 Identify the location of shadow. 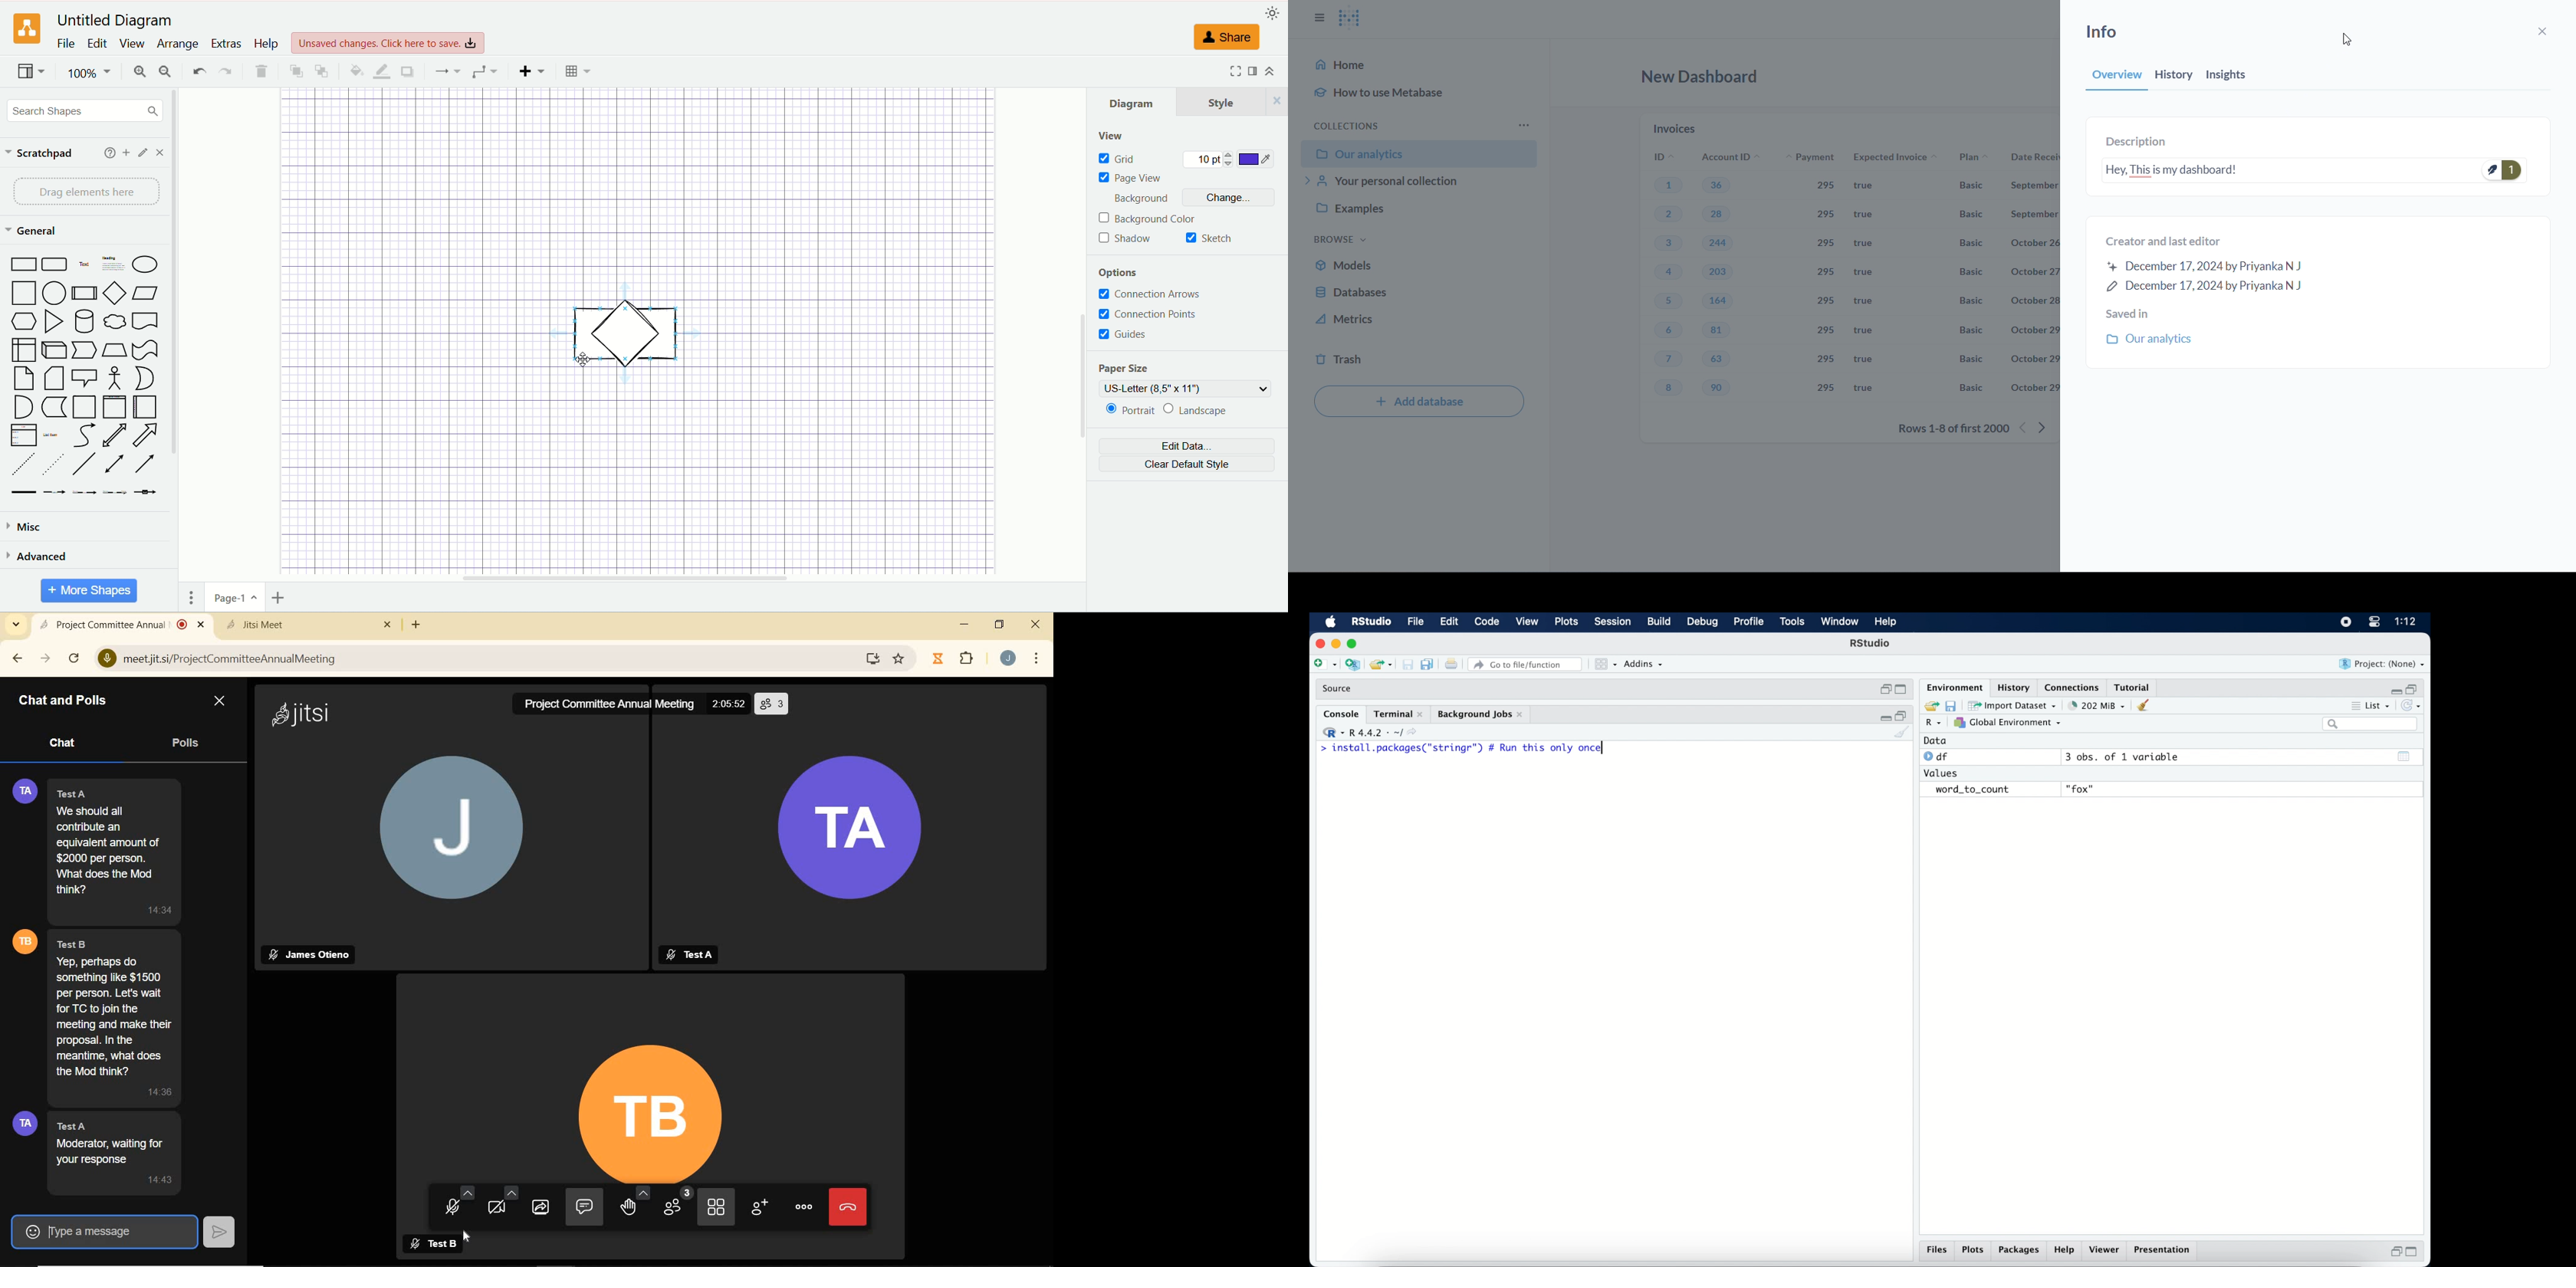
(408, 71).